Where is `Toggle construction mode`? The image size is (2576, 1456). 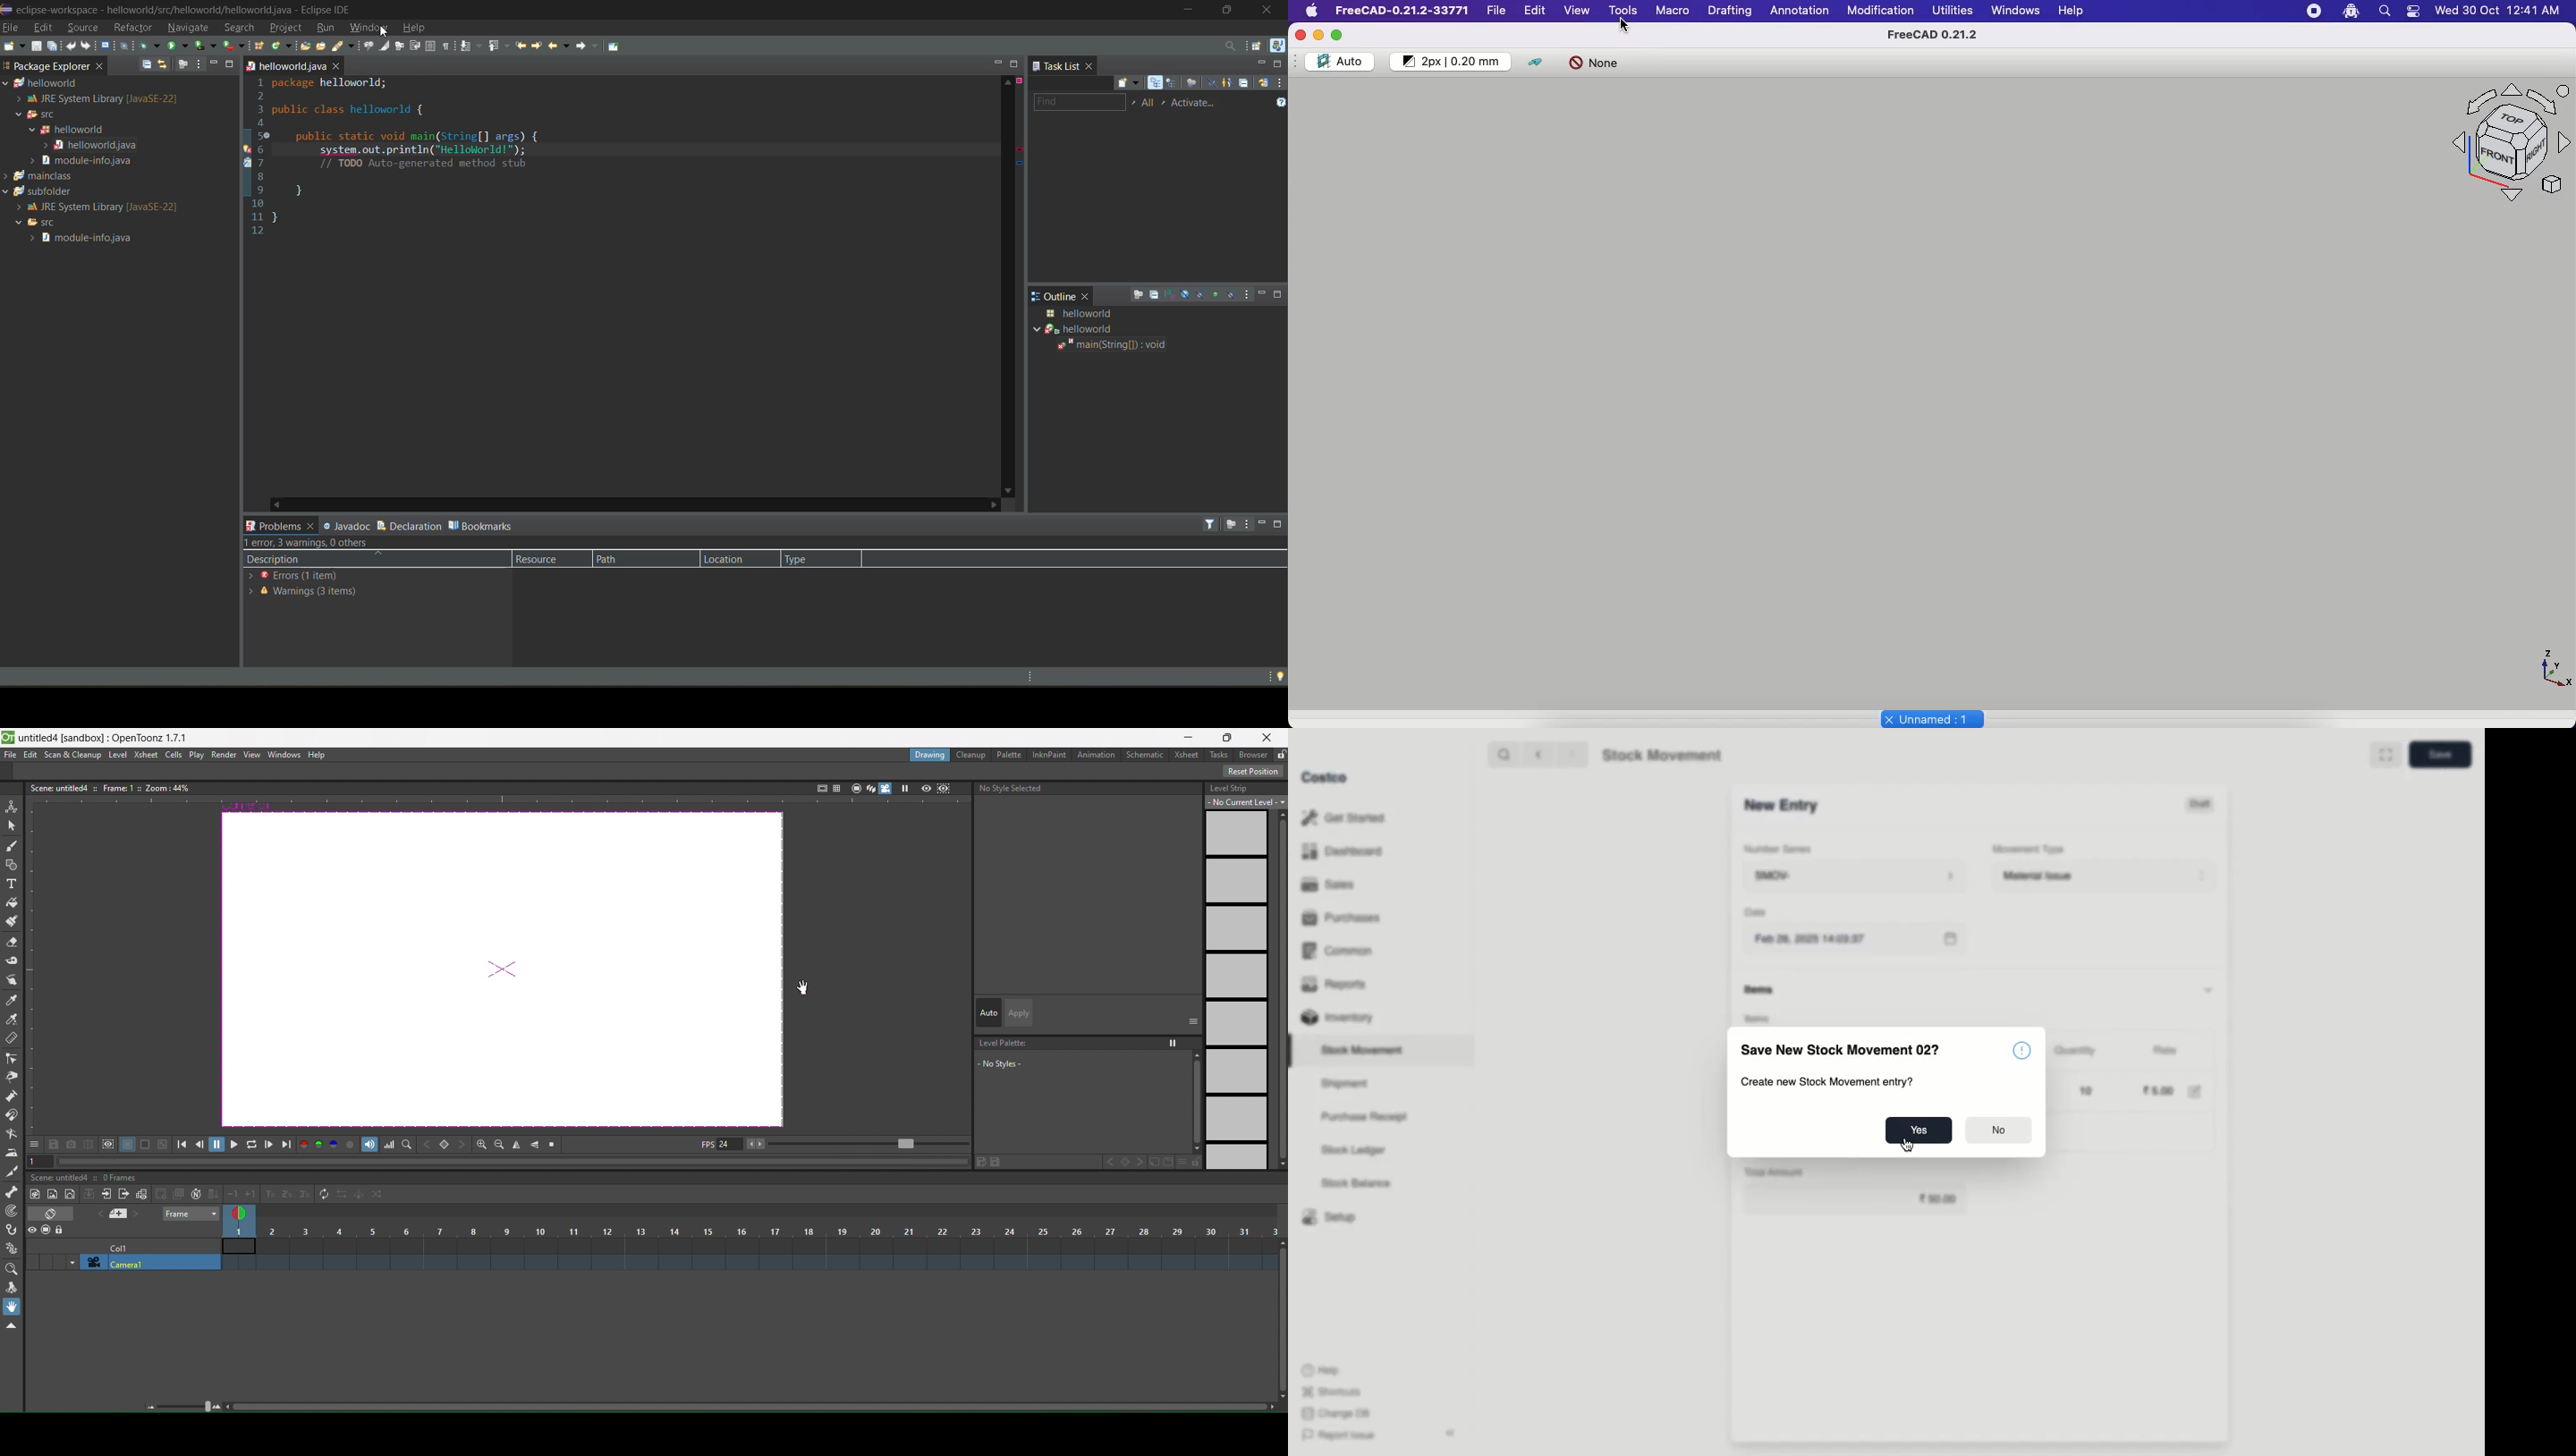
Toggle construction mode is located at coordinates (1538, 62).